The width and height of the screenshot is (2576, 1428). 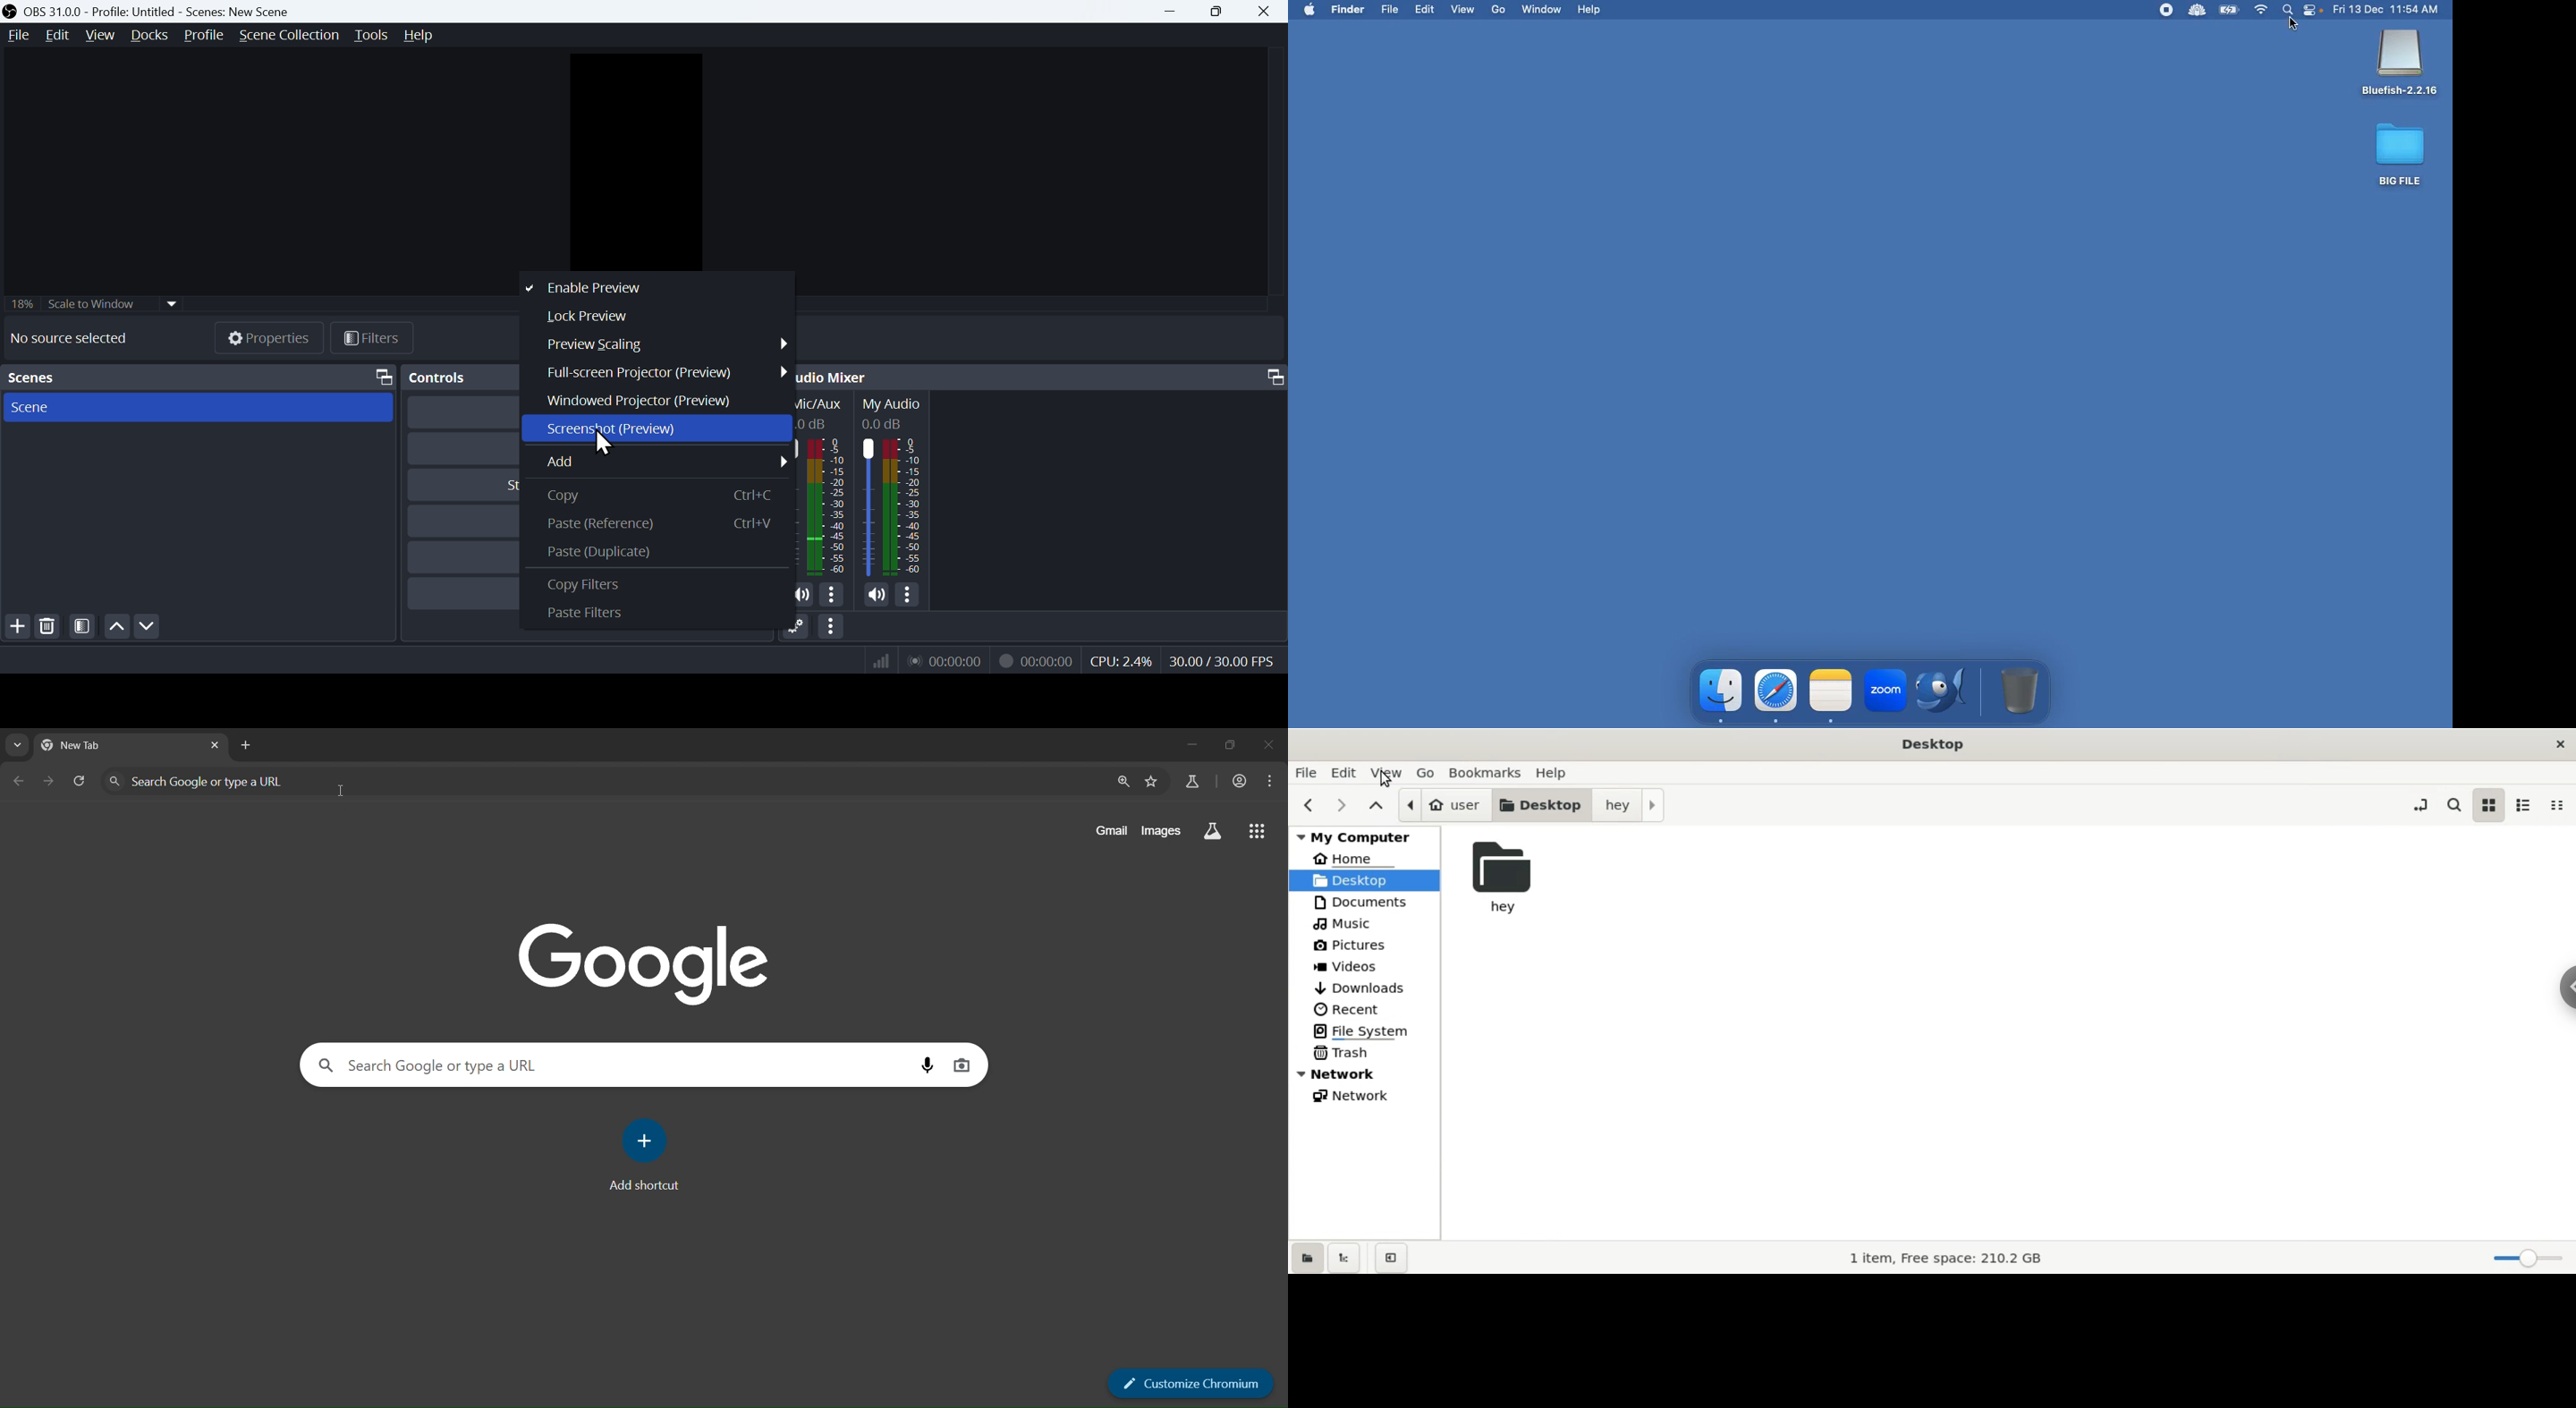 What do you see at coordinates (2180, 10) in the screenshot?
I see `Extensions` at bounding box center [2180, 10].